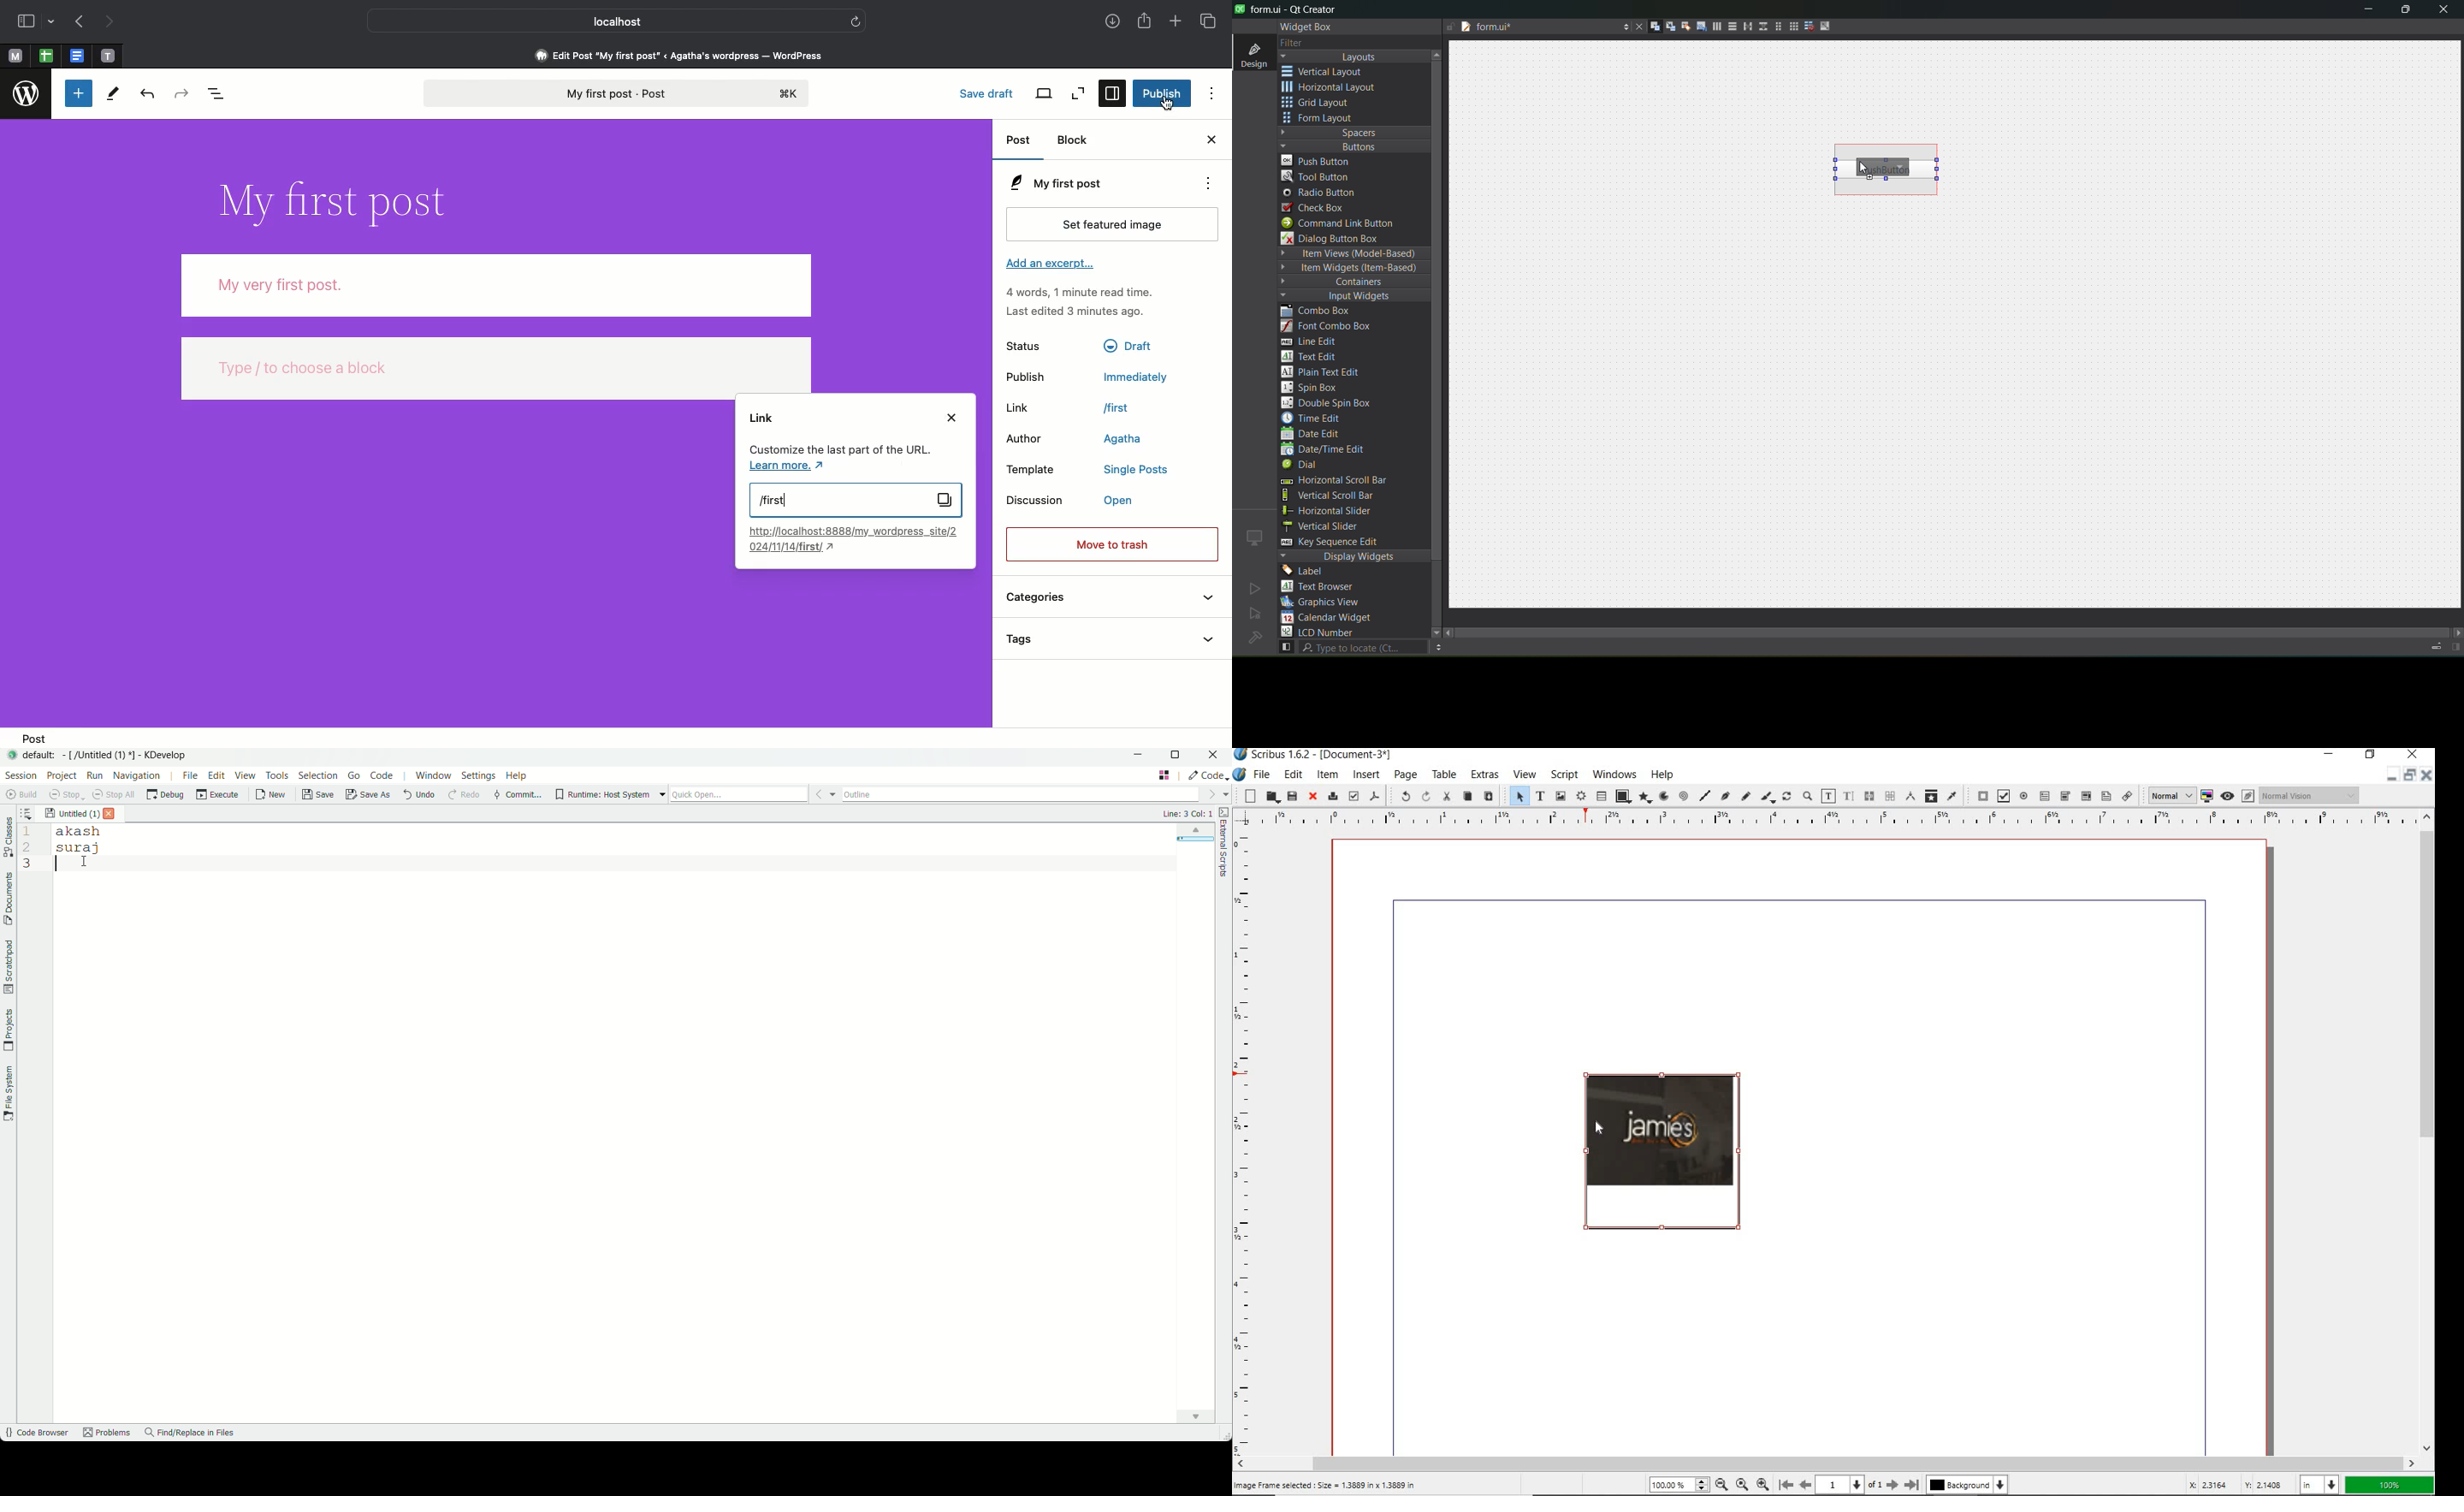 The image size is (2464, 1512). What do you see at coordinates (1439, 53) in the screenshot?
I see `move up` at bounding box center [1439, 53].